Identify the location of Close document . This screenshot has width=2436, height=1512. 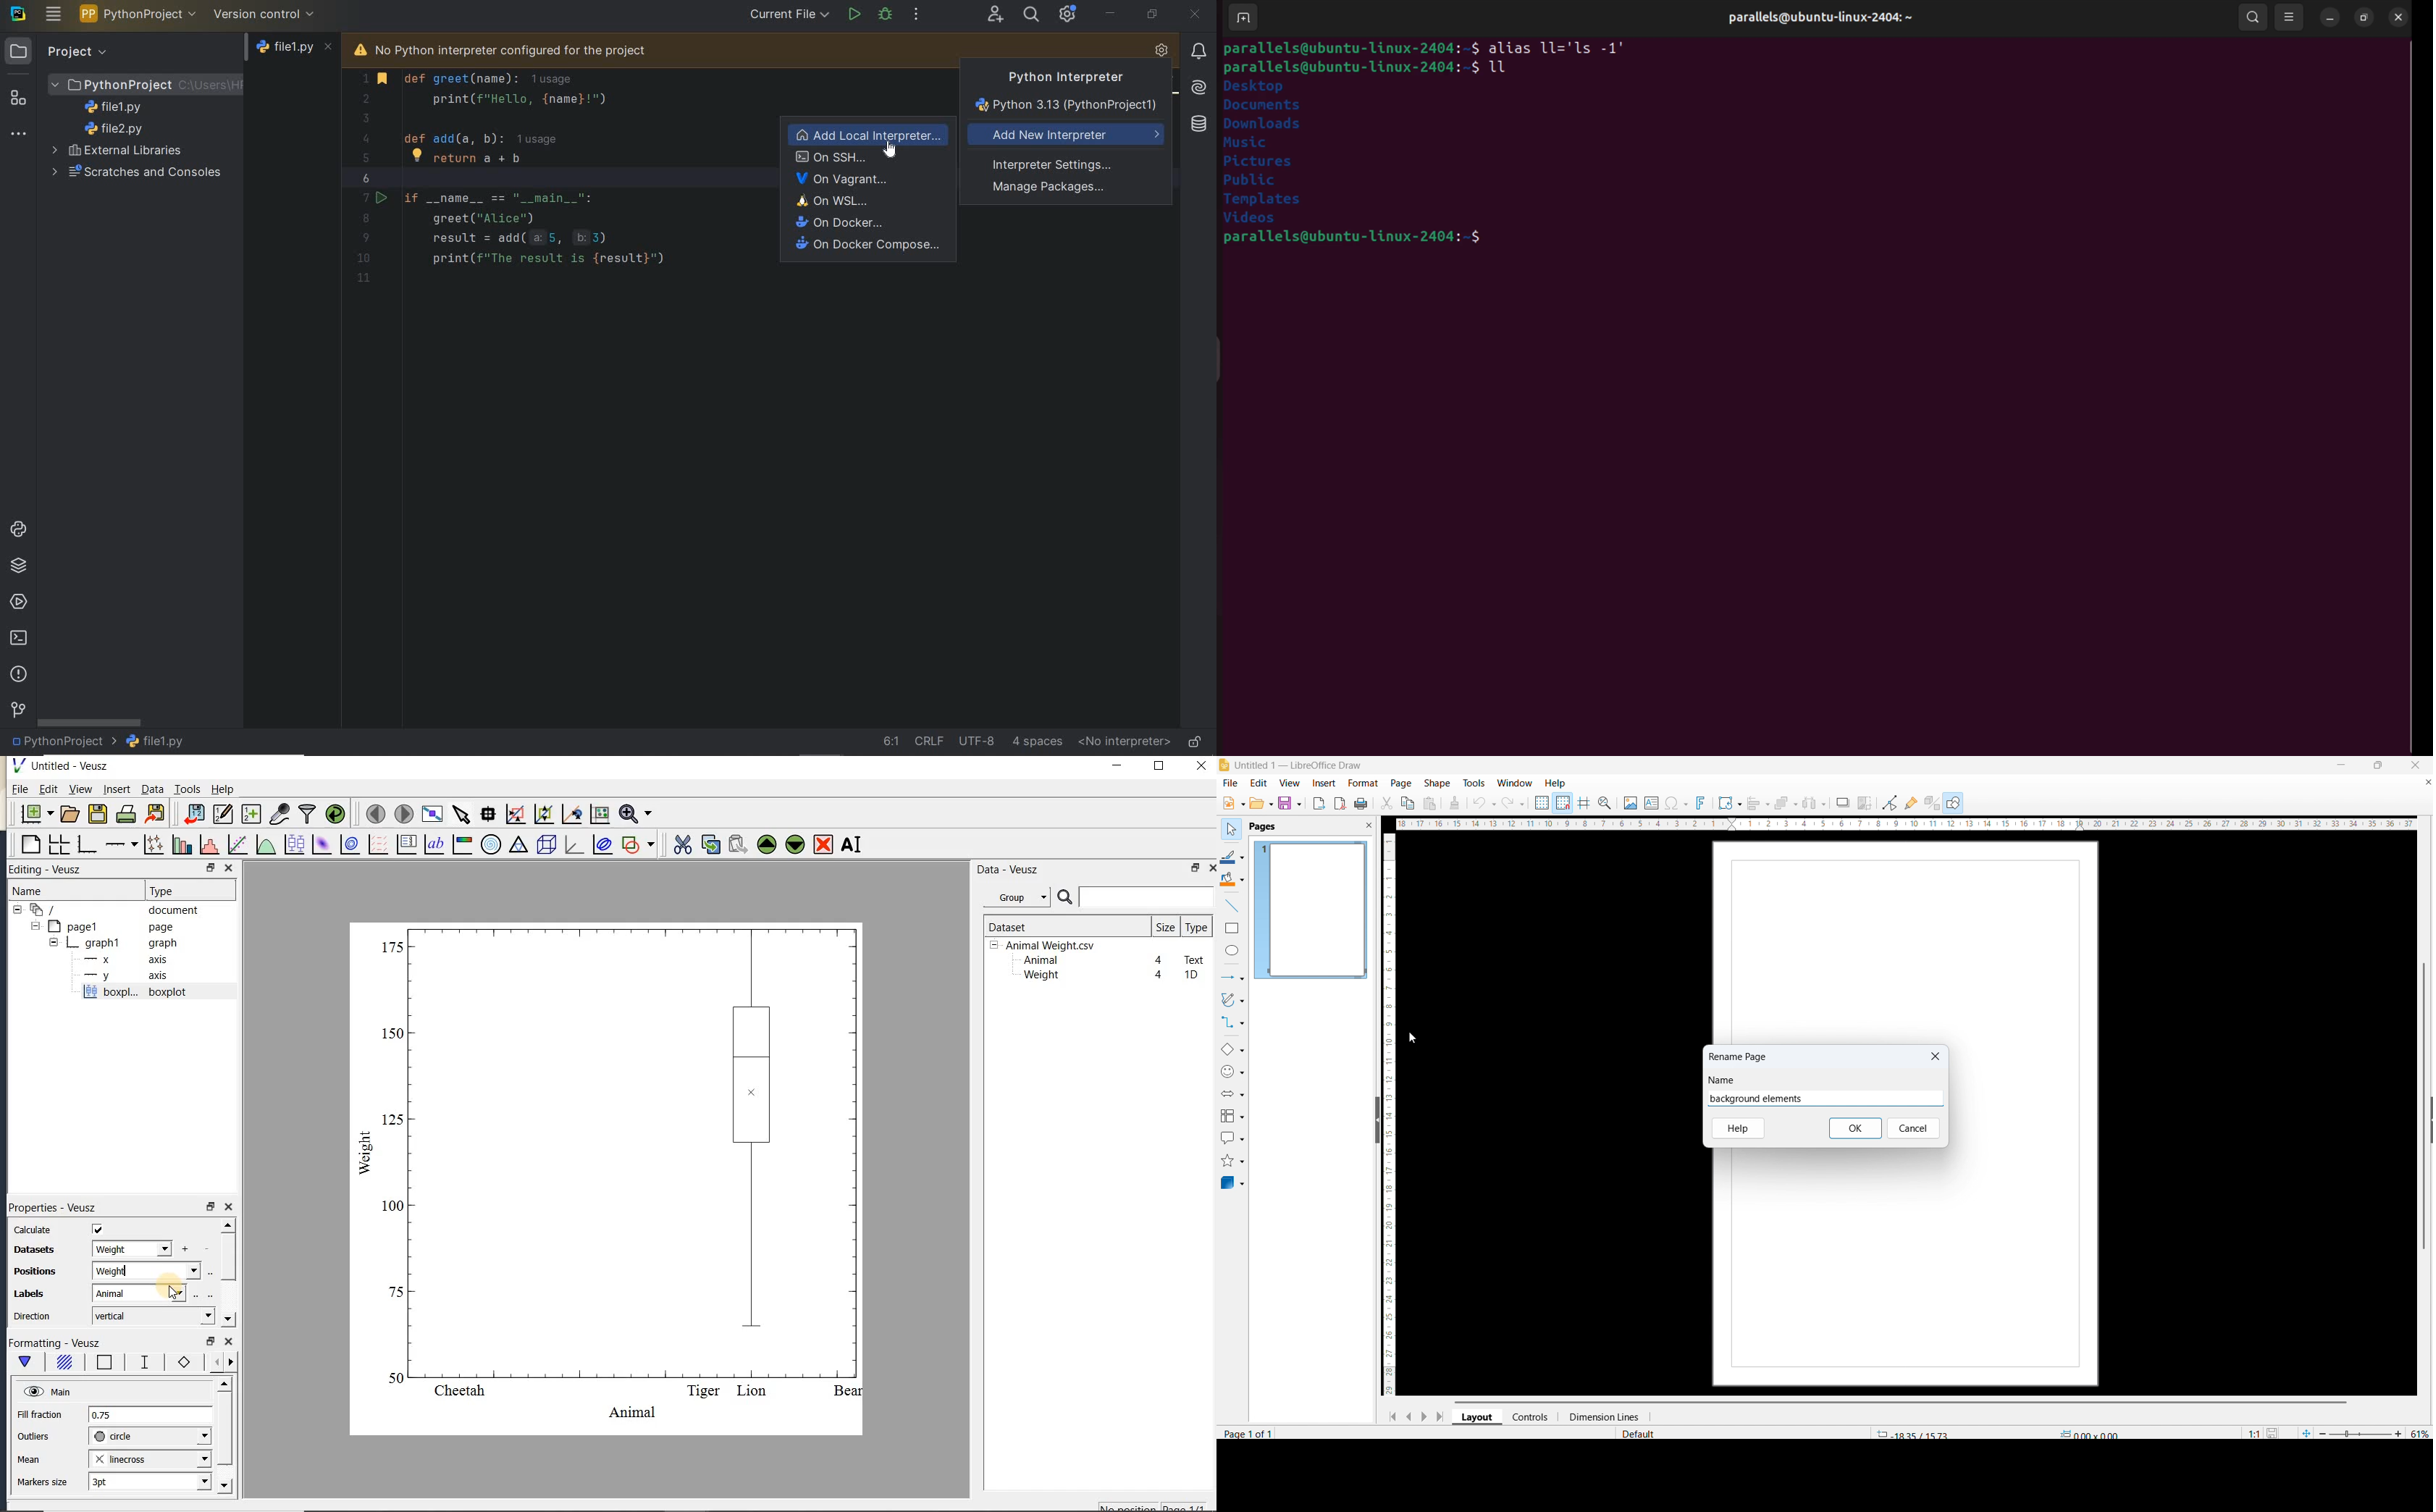
(2425, 781).